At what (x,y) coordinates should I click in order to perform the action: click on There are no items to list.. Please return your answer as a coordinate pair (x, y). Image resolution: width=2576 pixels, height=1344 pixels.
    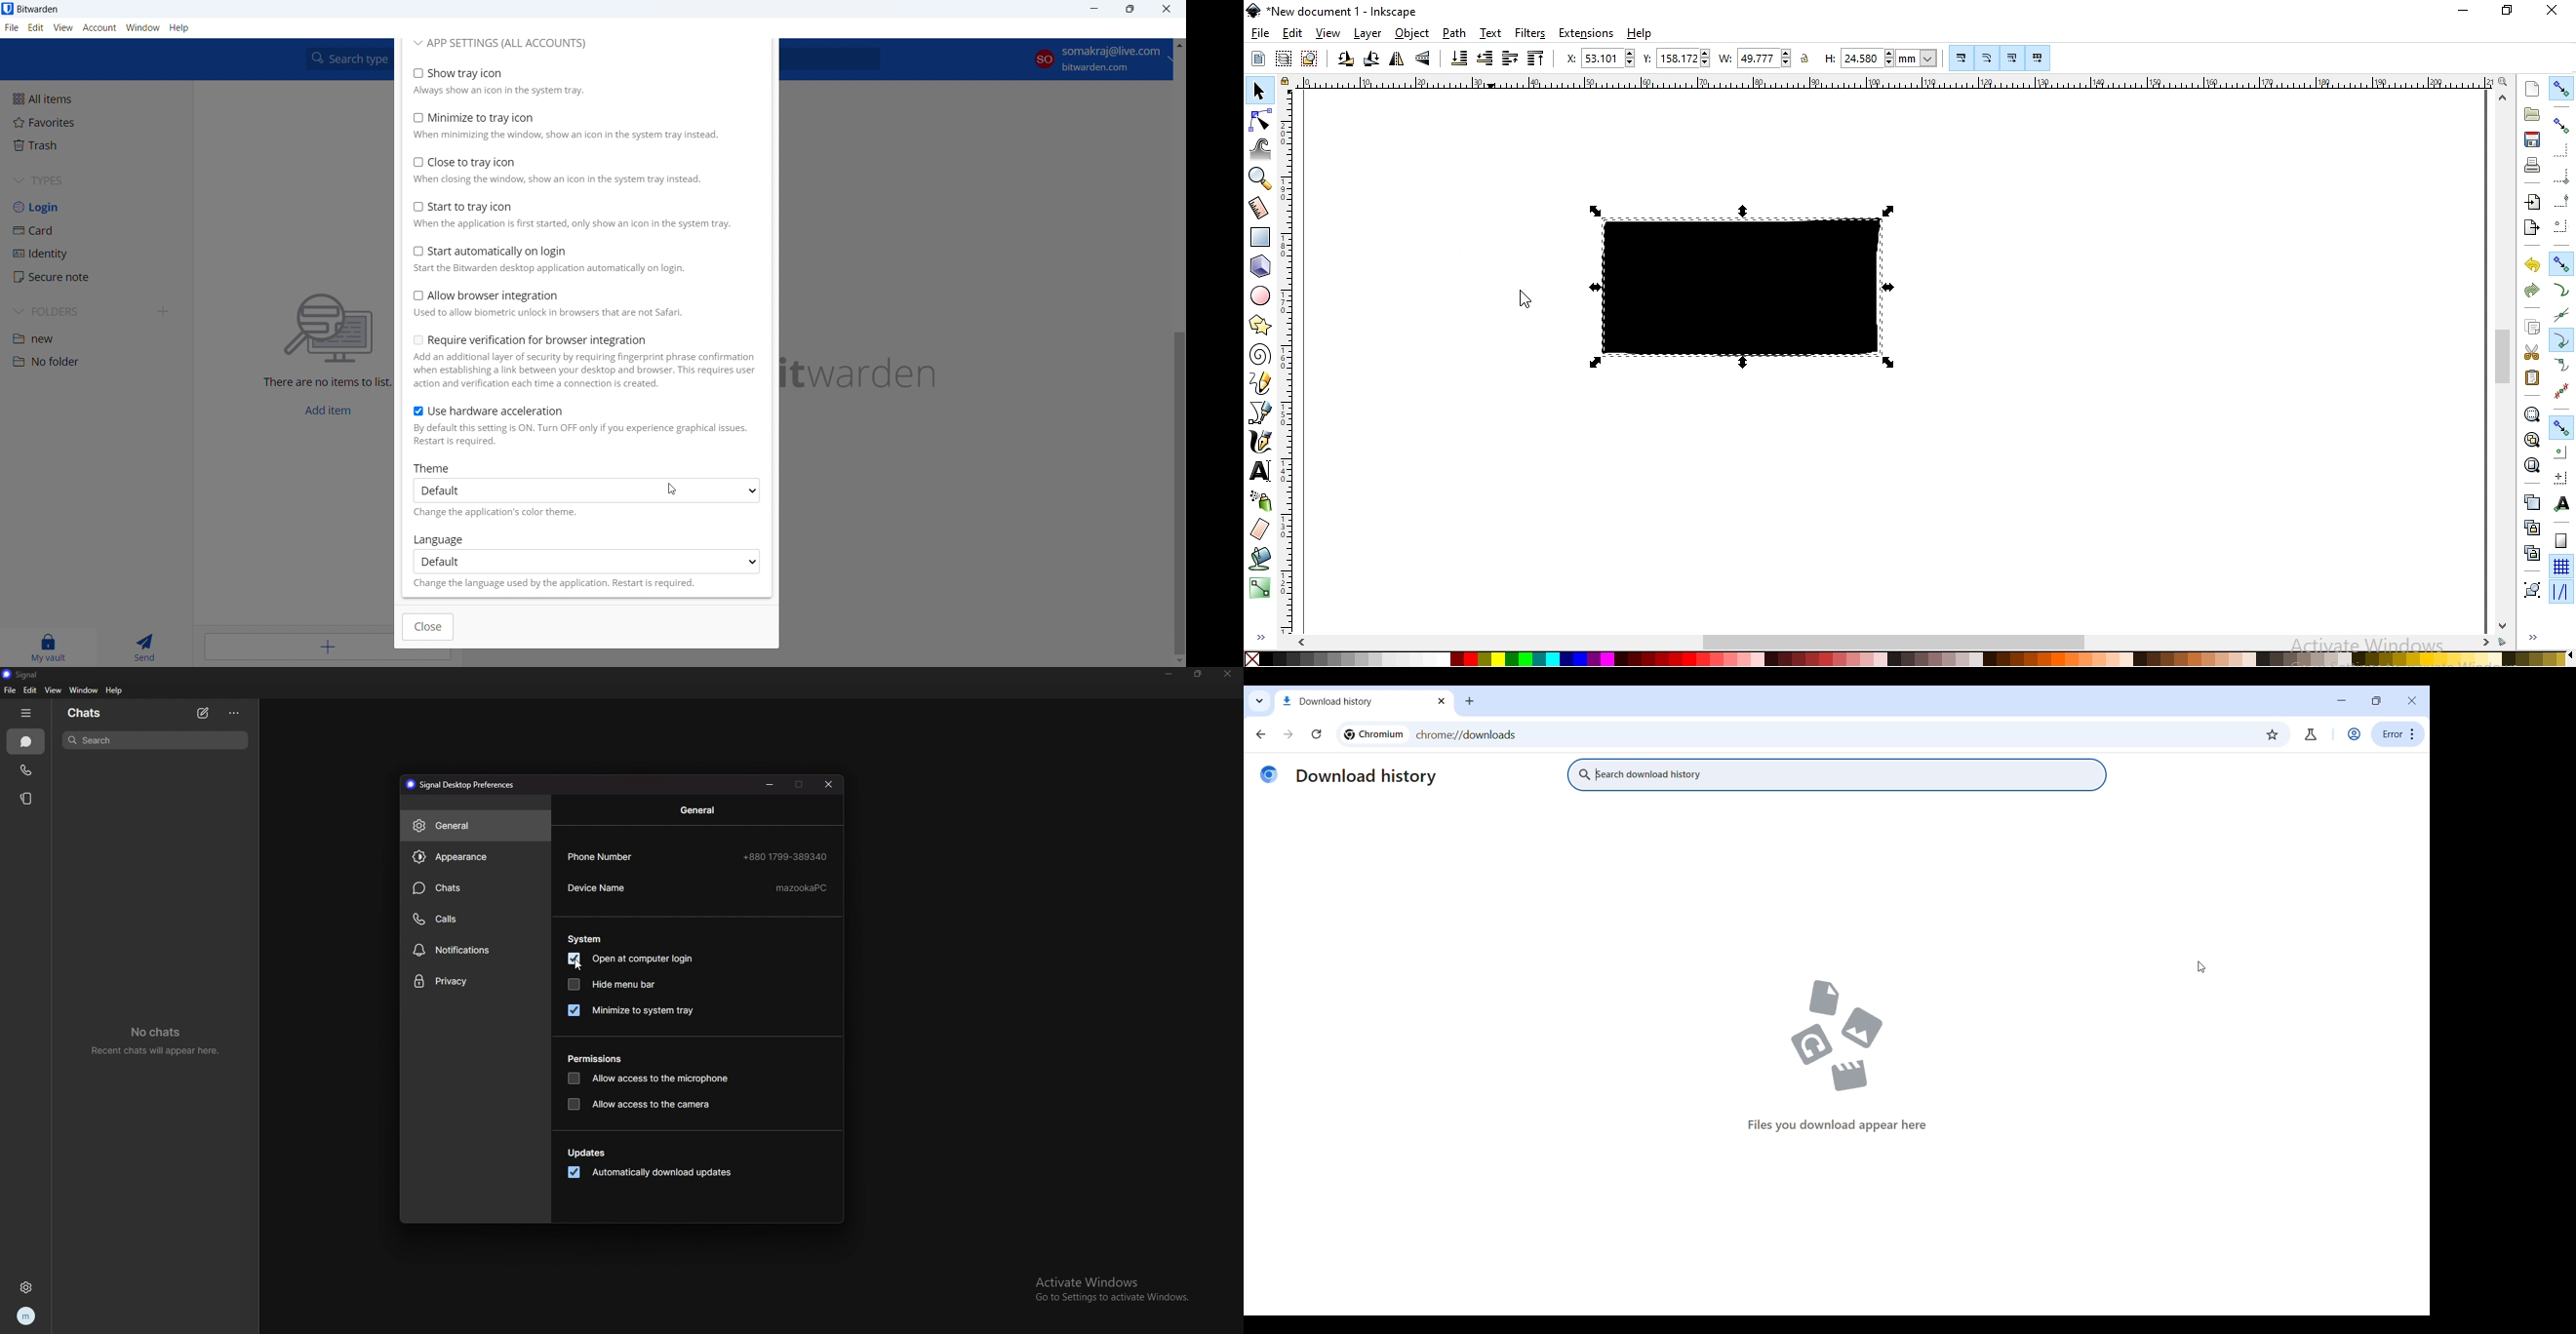
    Looking at the image, I should click on (325, 385).